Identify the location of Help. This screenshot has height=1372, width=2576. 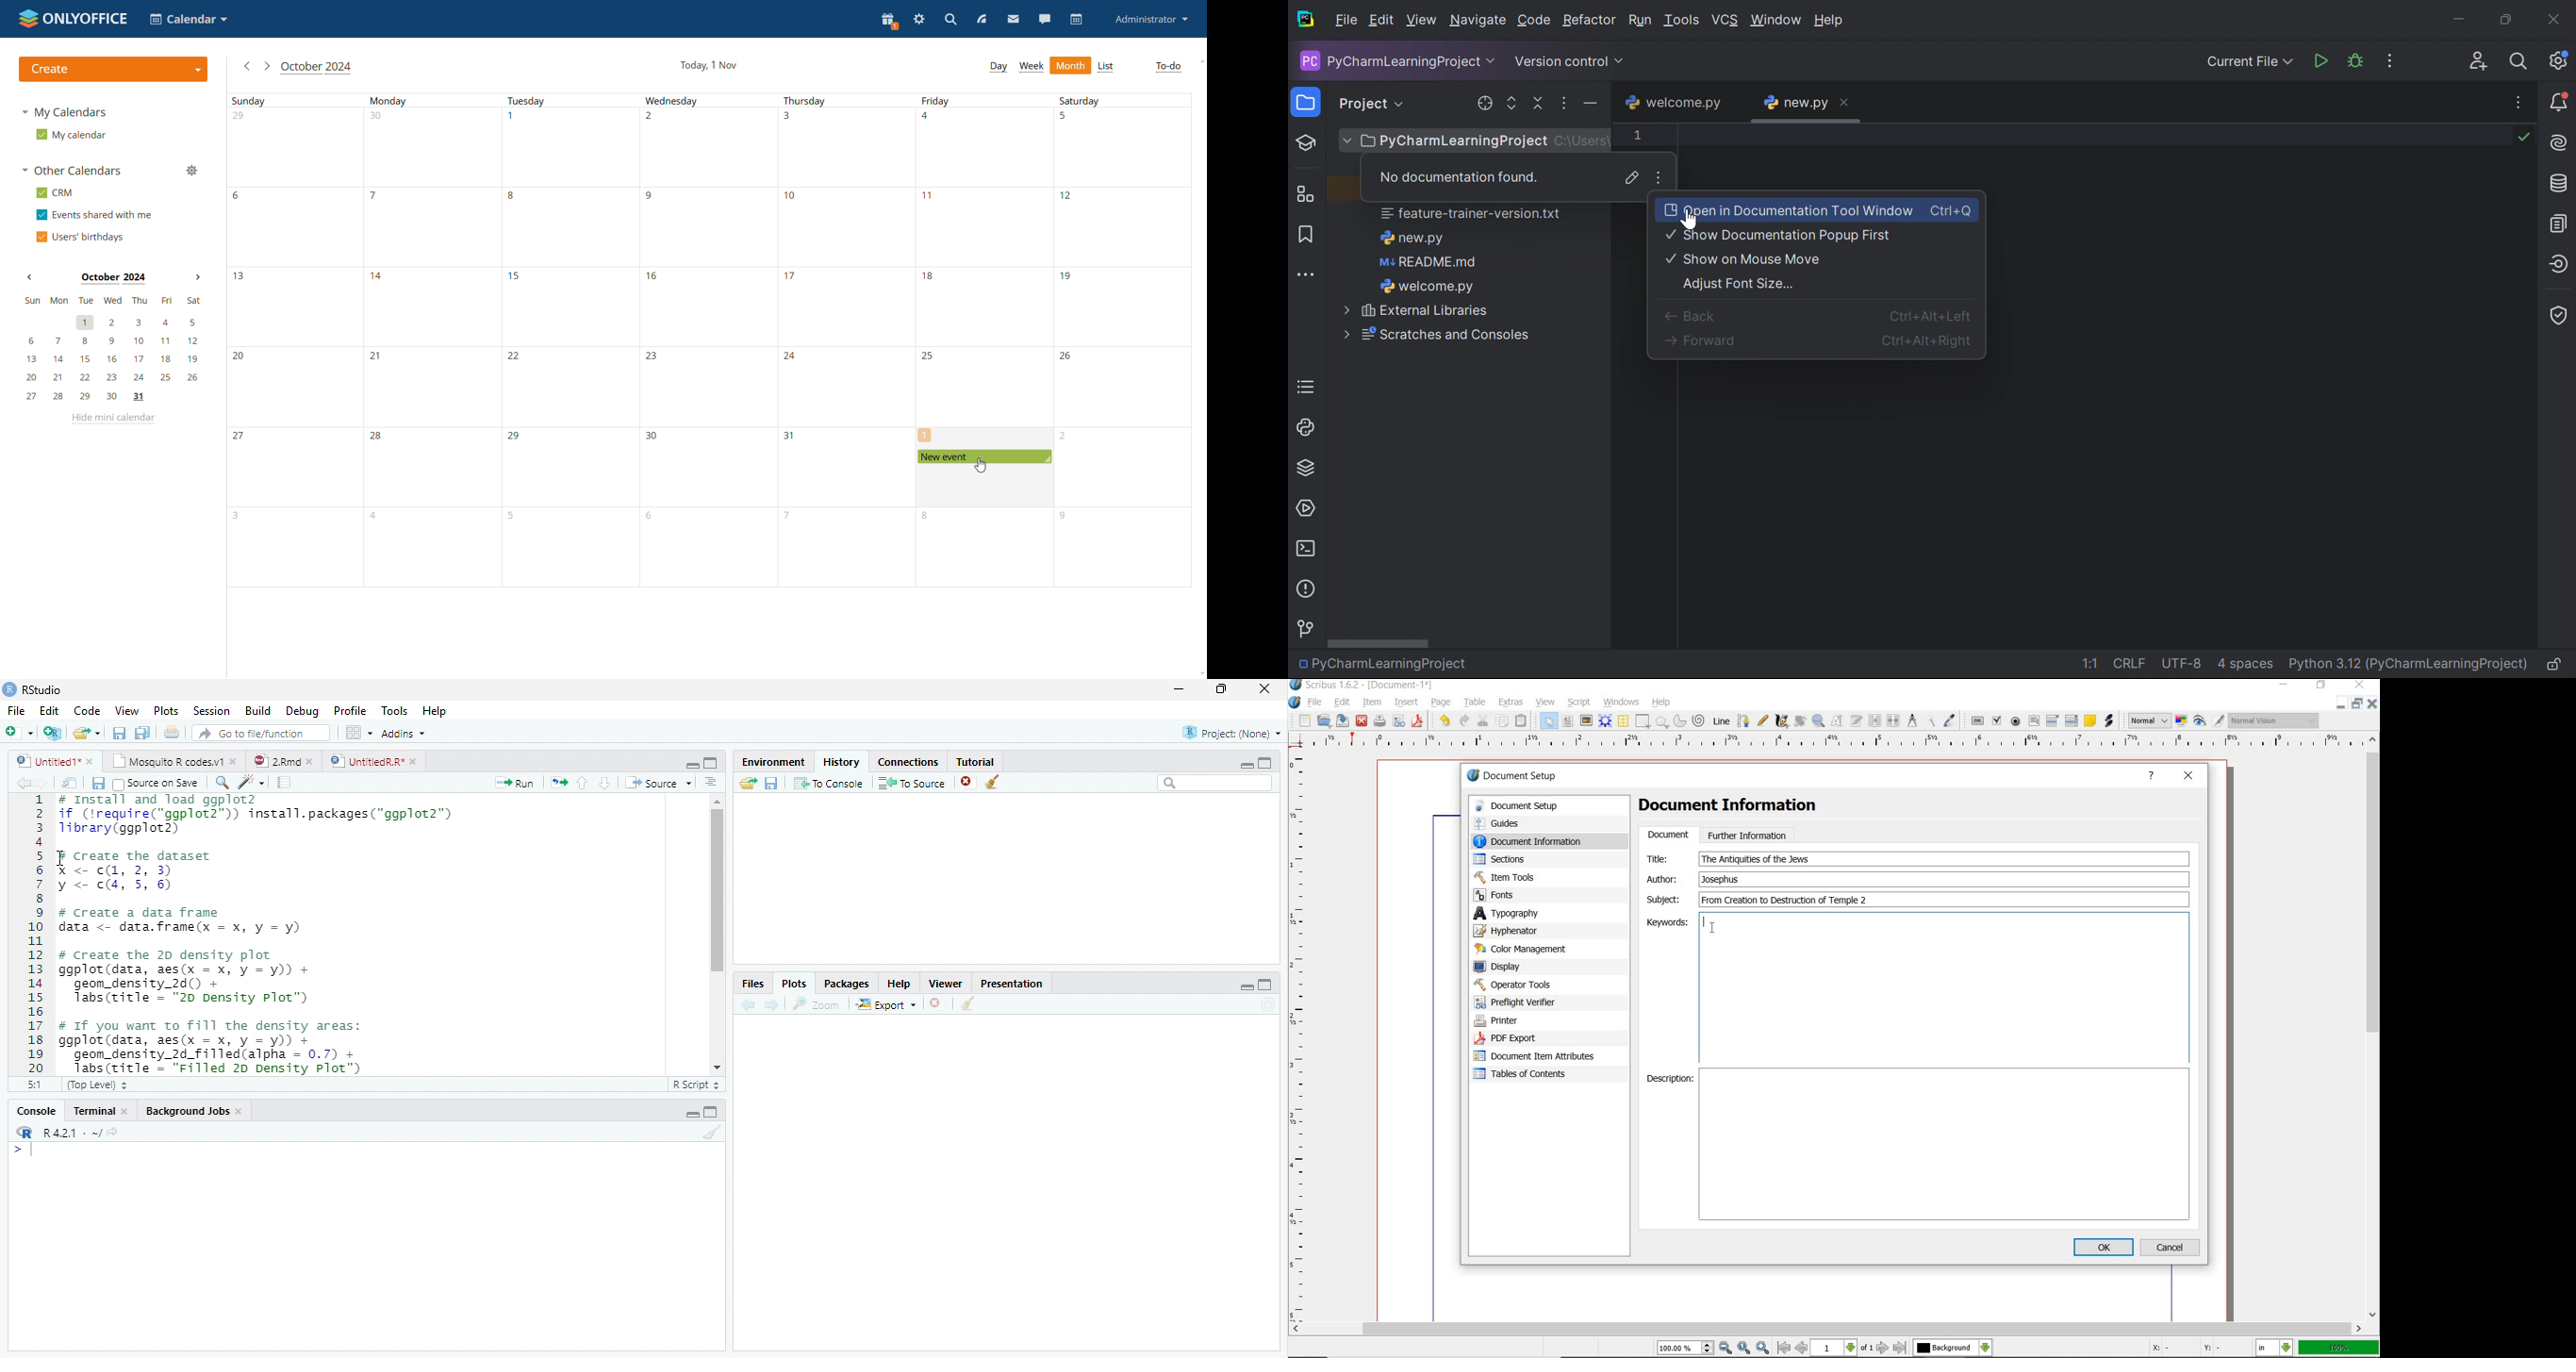
(1832, 20).